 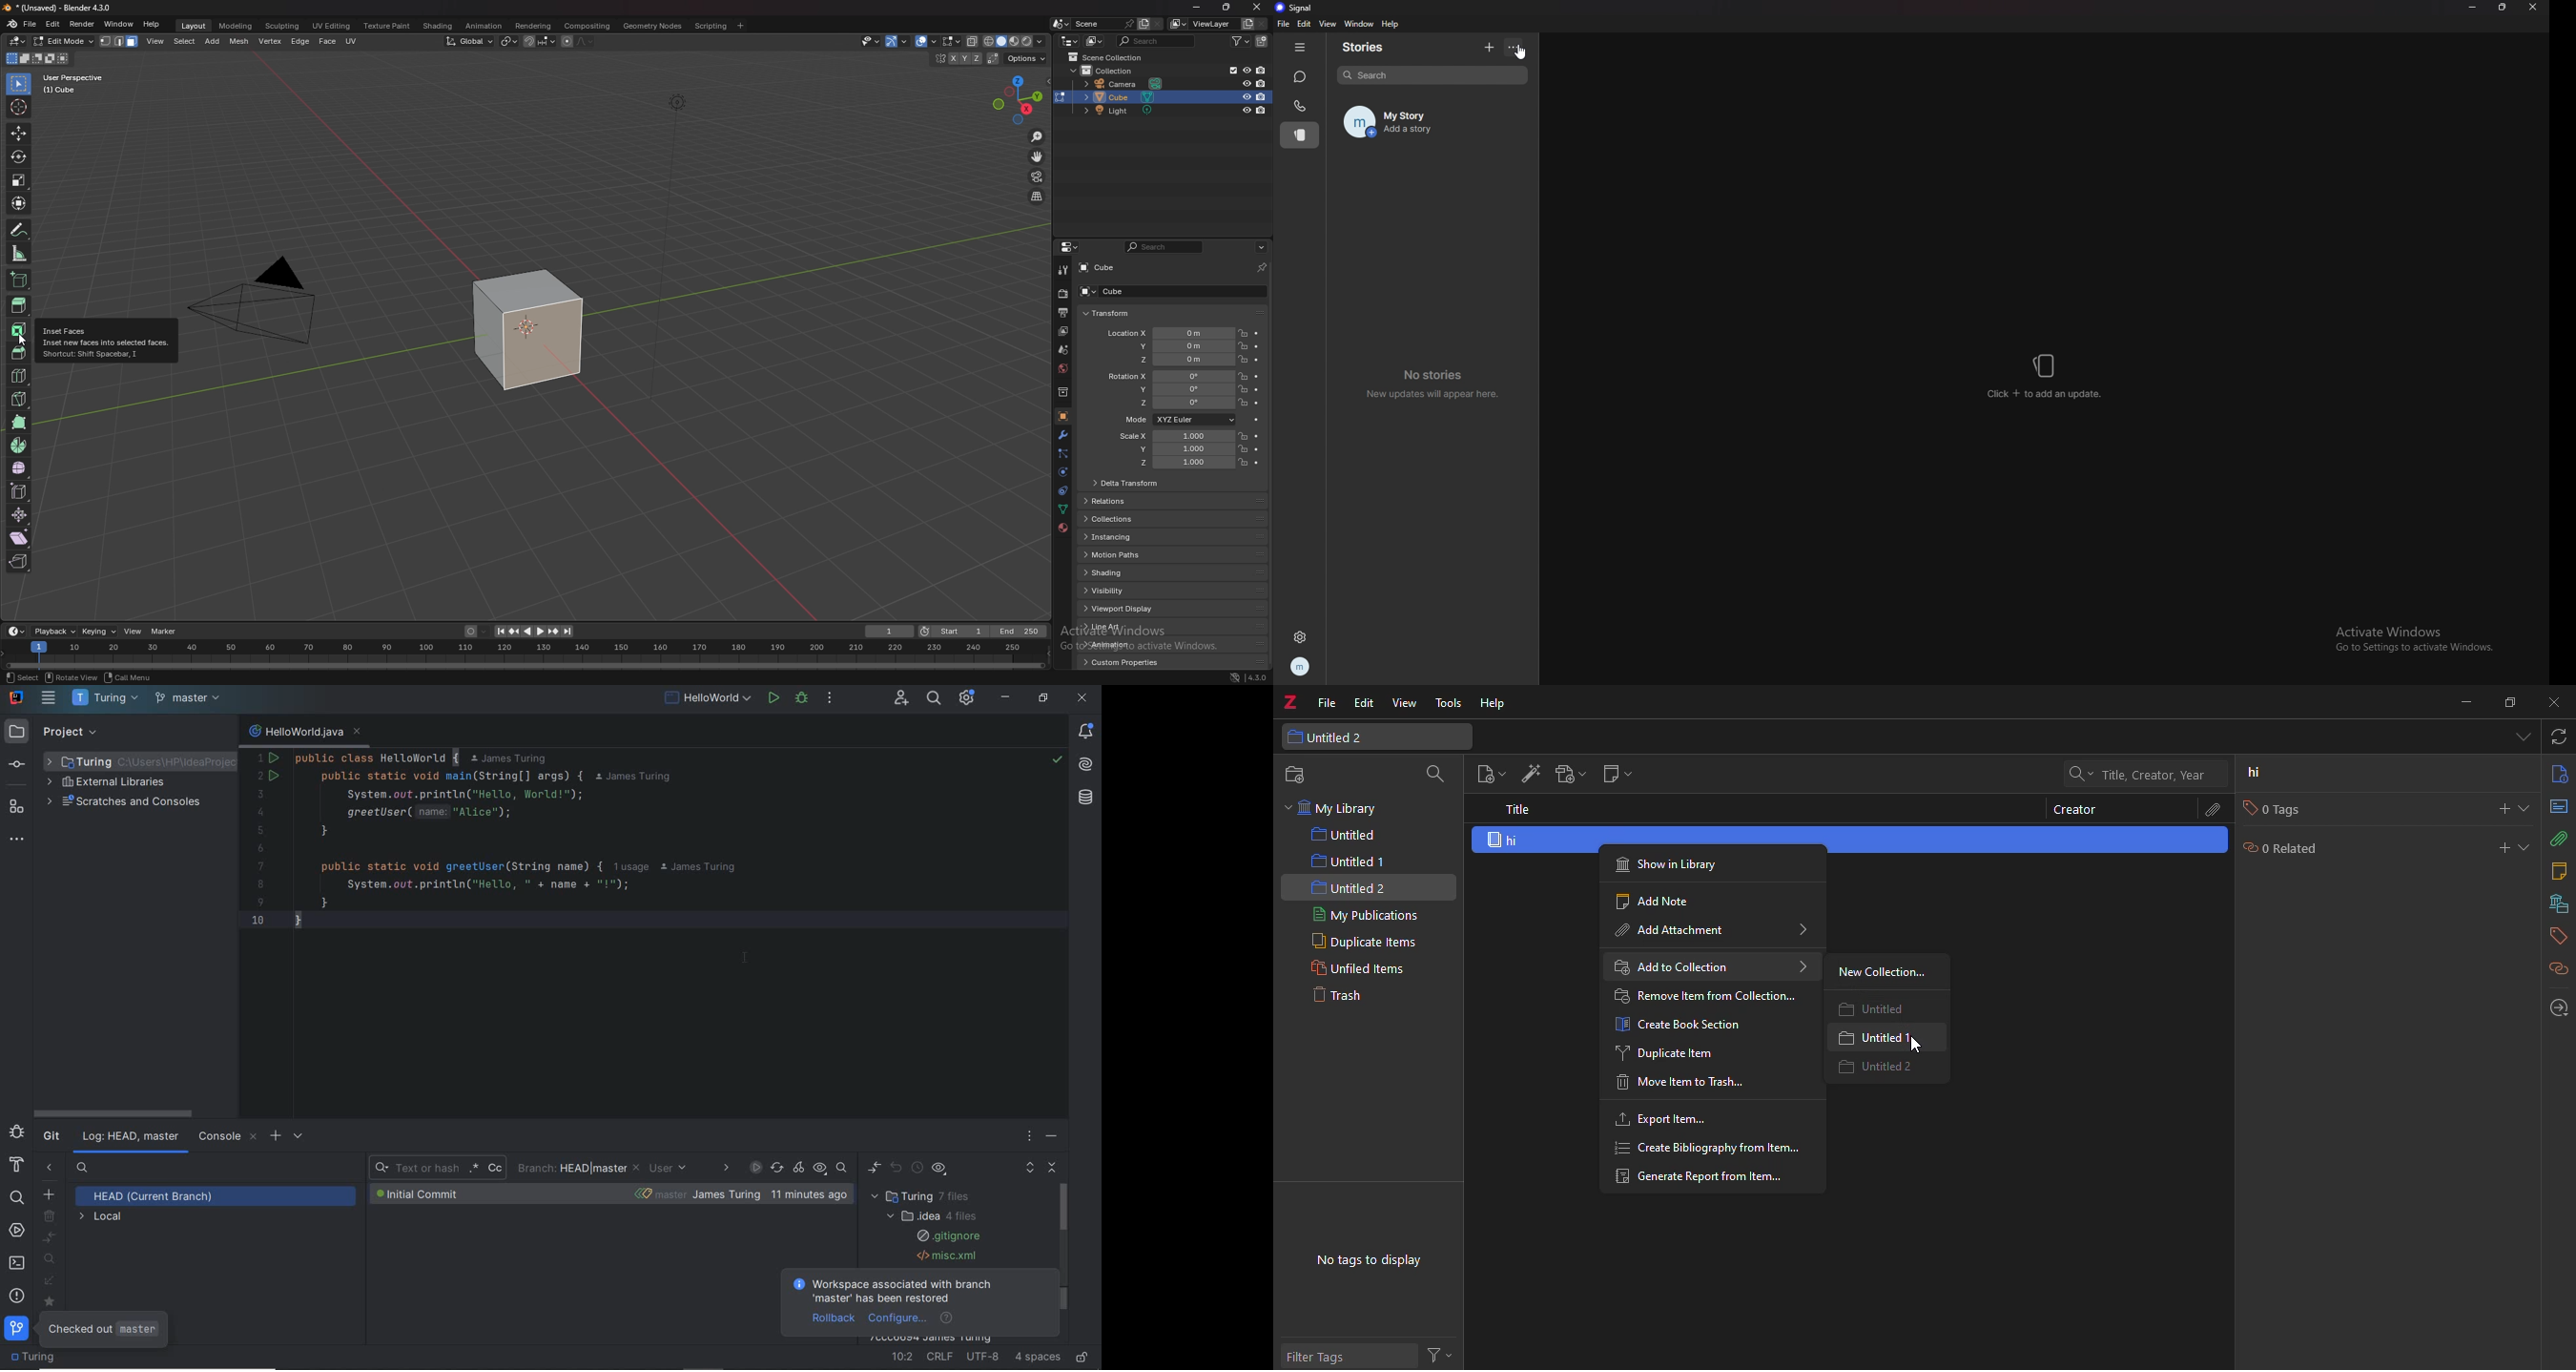 What do you see at coordinates (18, 133) in the screenshot?
I see `move` at bounding box center [18, 133].